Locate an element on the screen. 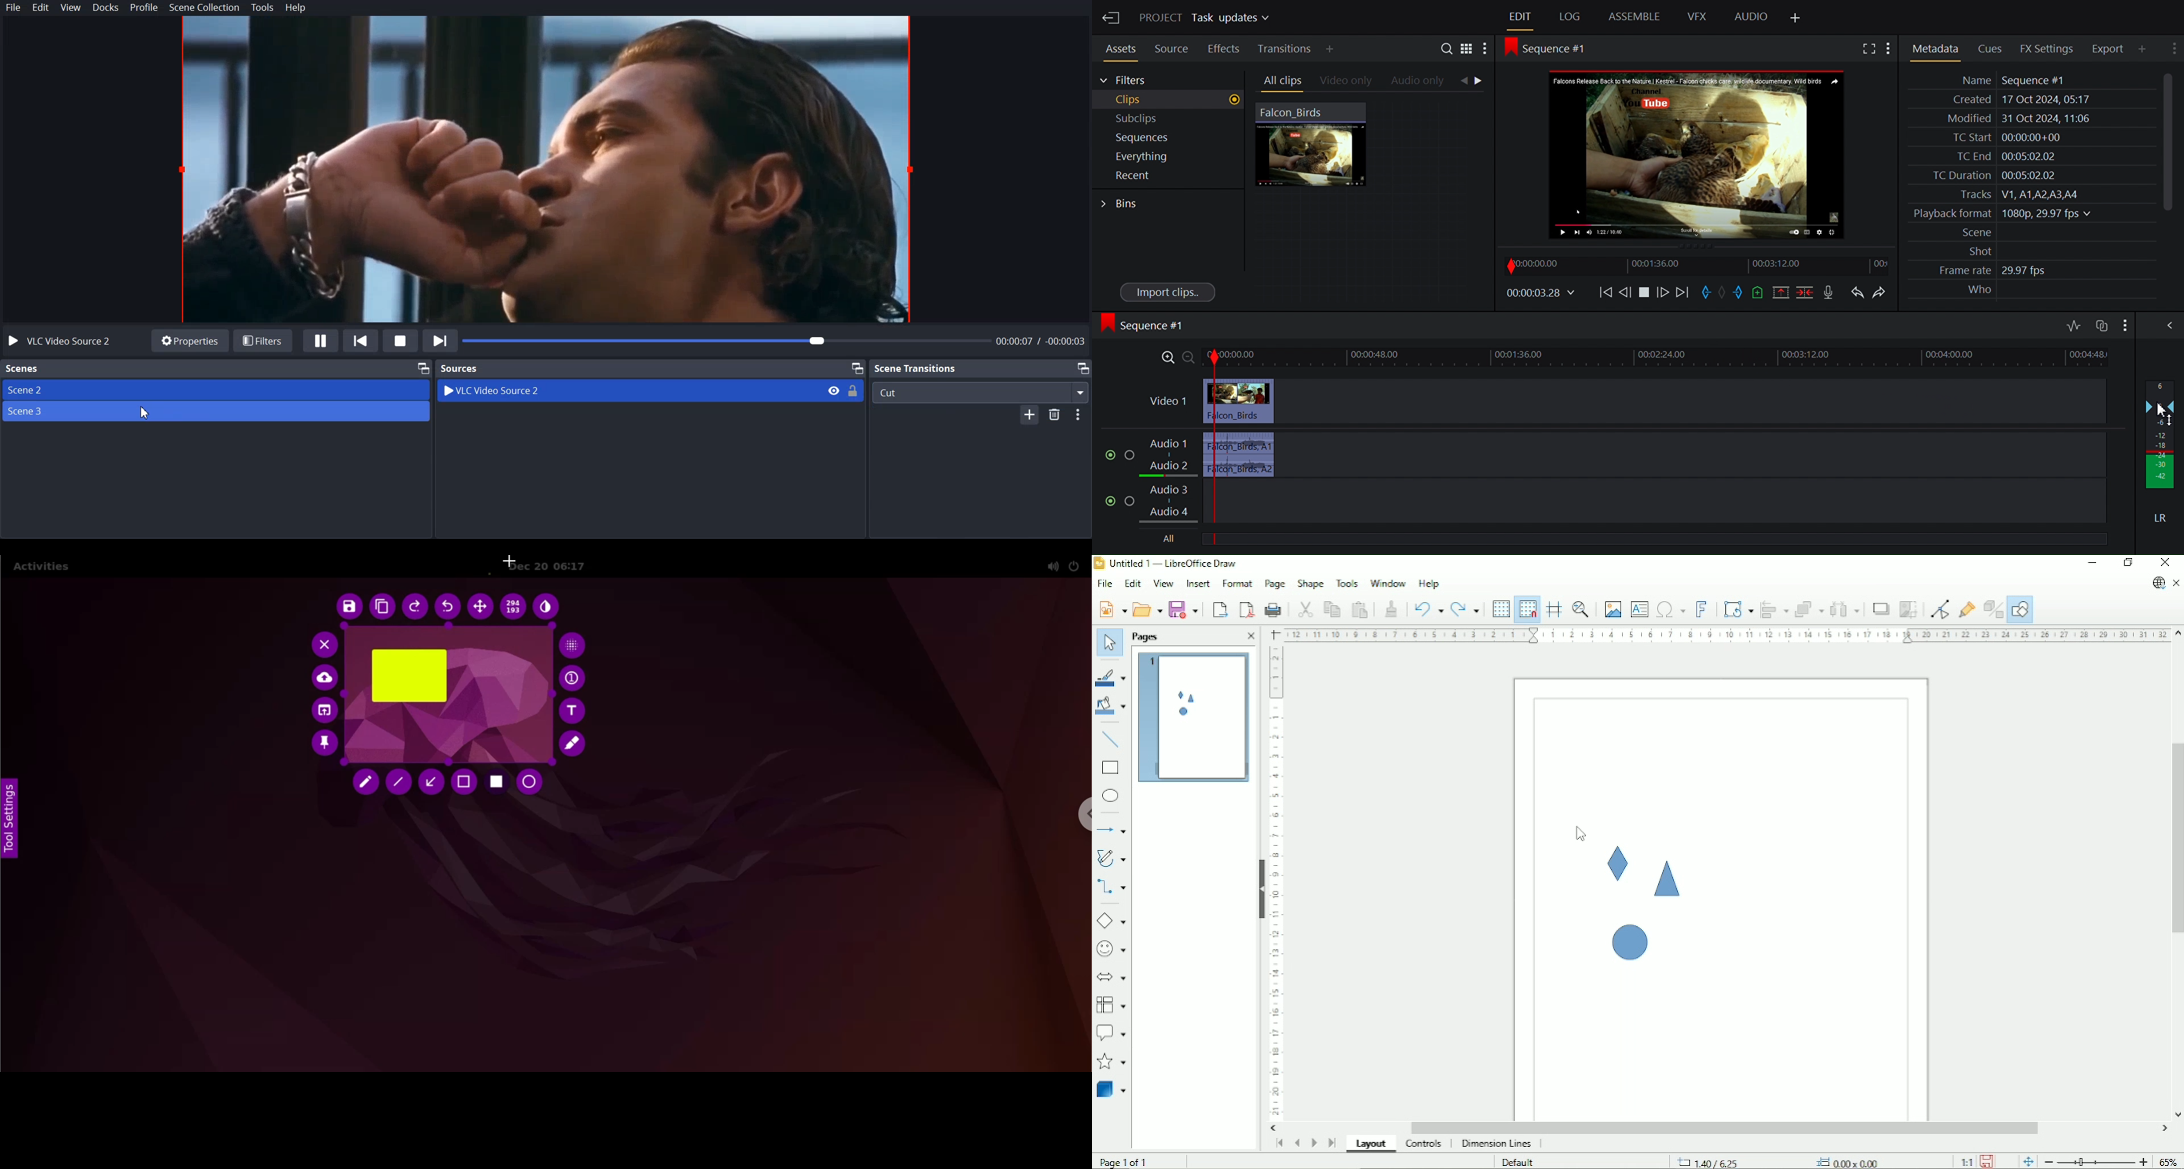  TC Start 00:00:00+00 is located at coordinates (2003, 137).